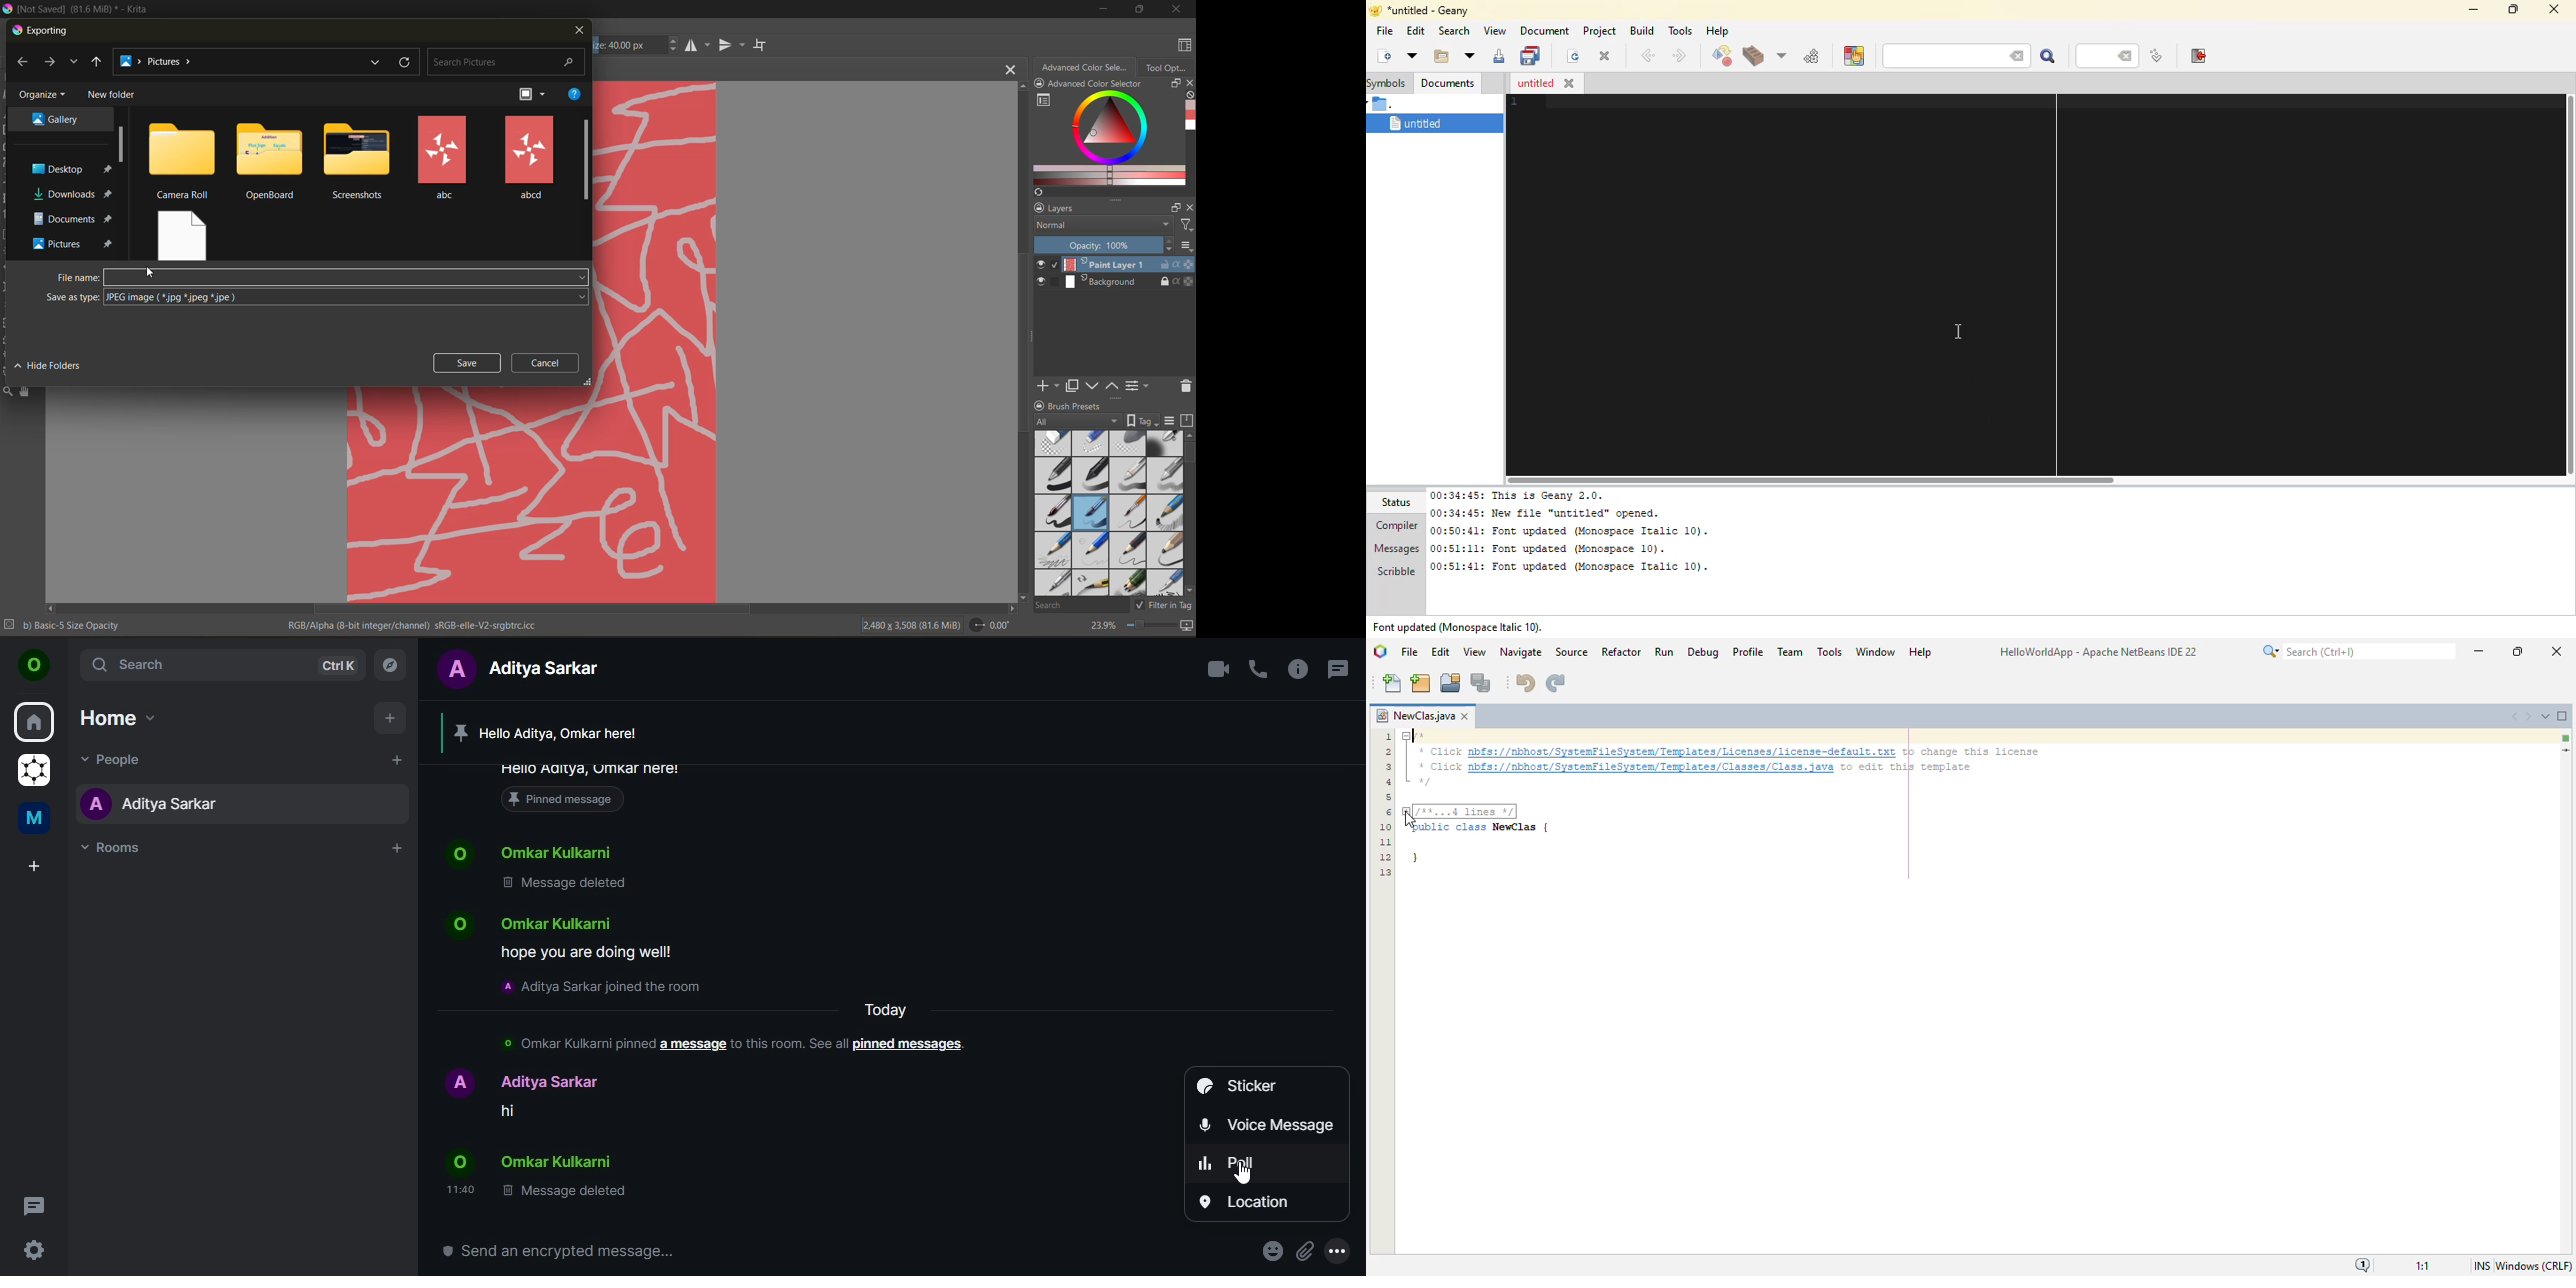 This screenshot has height=1288, width=2576. What do you see at coordinates (1085, 66) in the screenshot?
I see `advanced color selector` at bounding box center [1085, 66].